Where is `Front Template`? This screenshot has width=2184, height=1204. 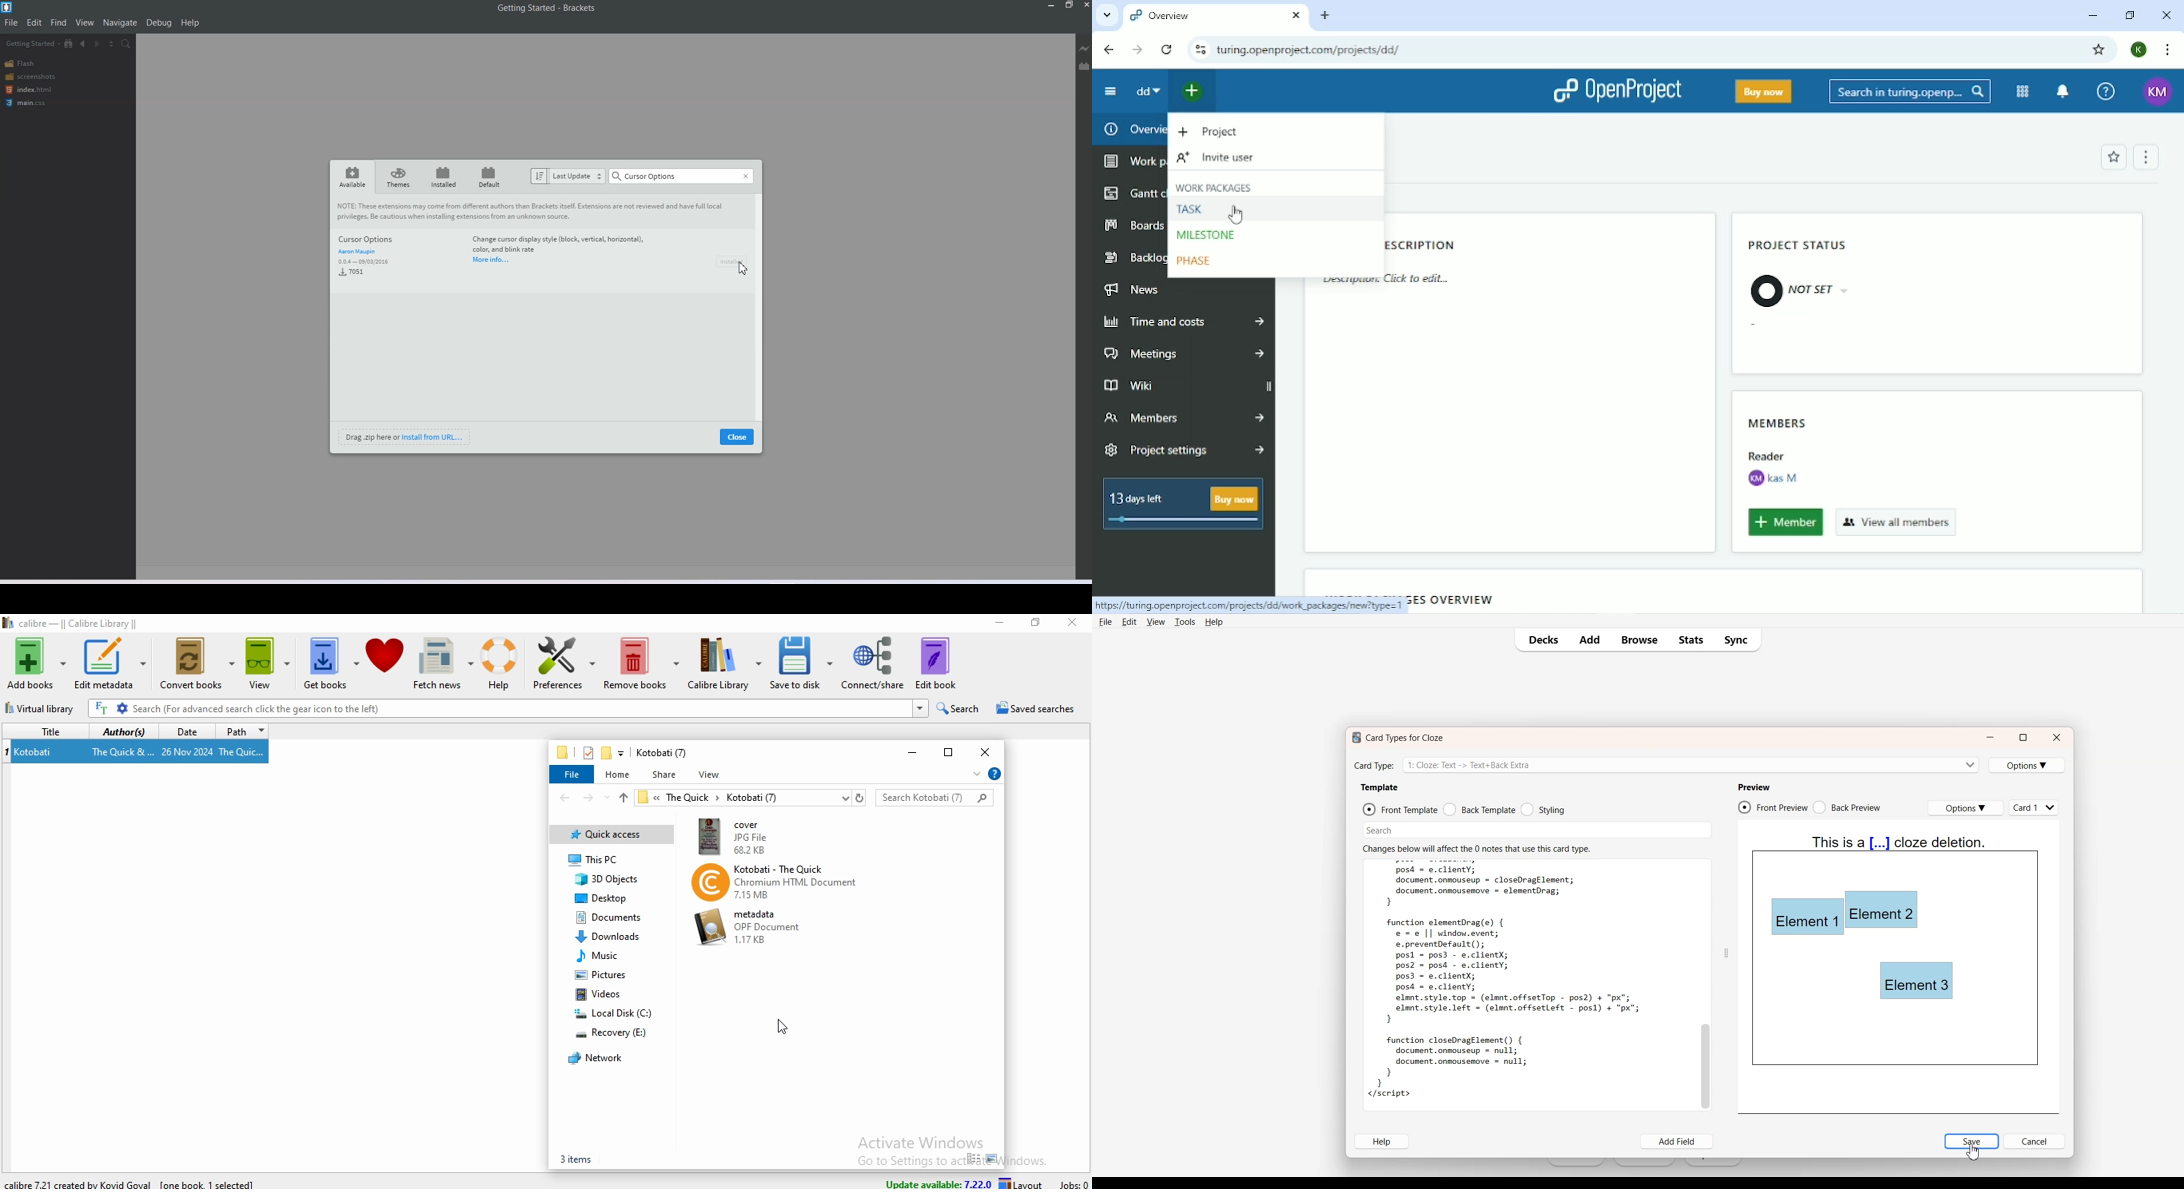 Front Template is located at coordinates (1400, 809).